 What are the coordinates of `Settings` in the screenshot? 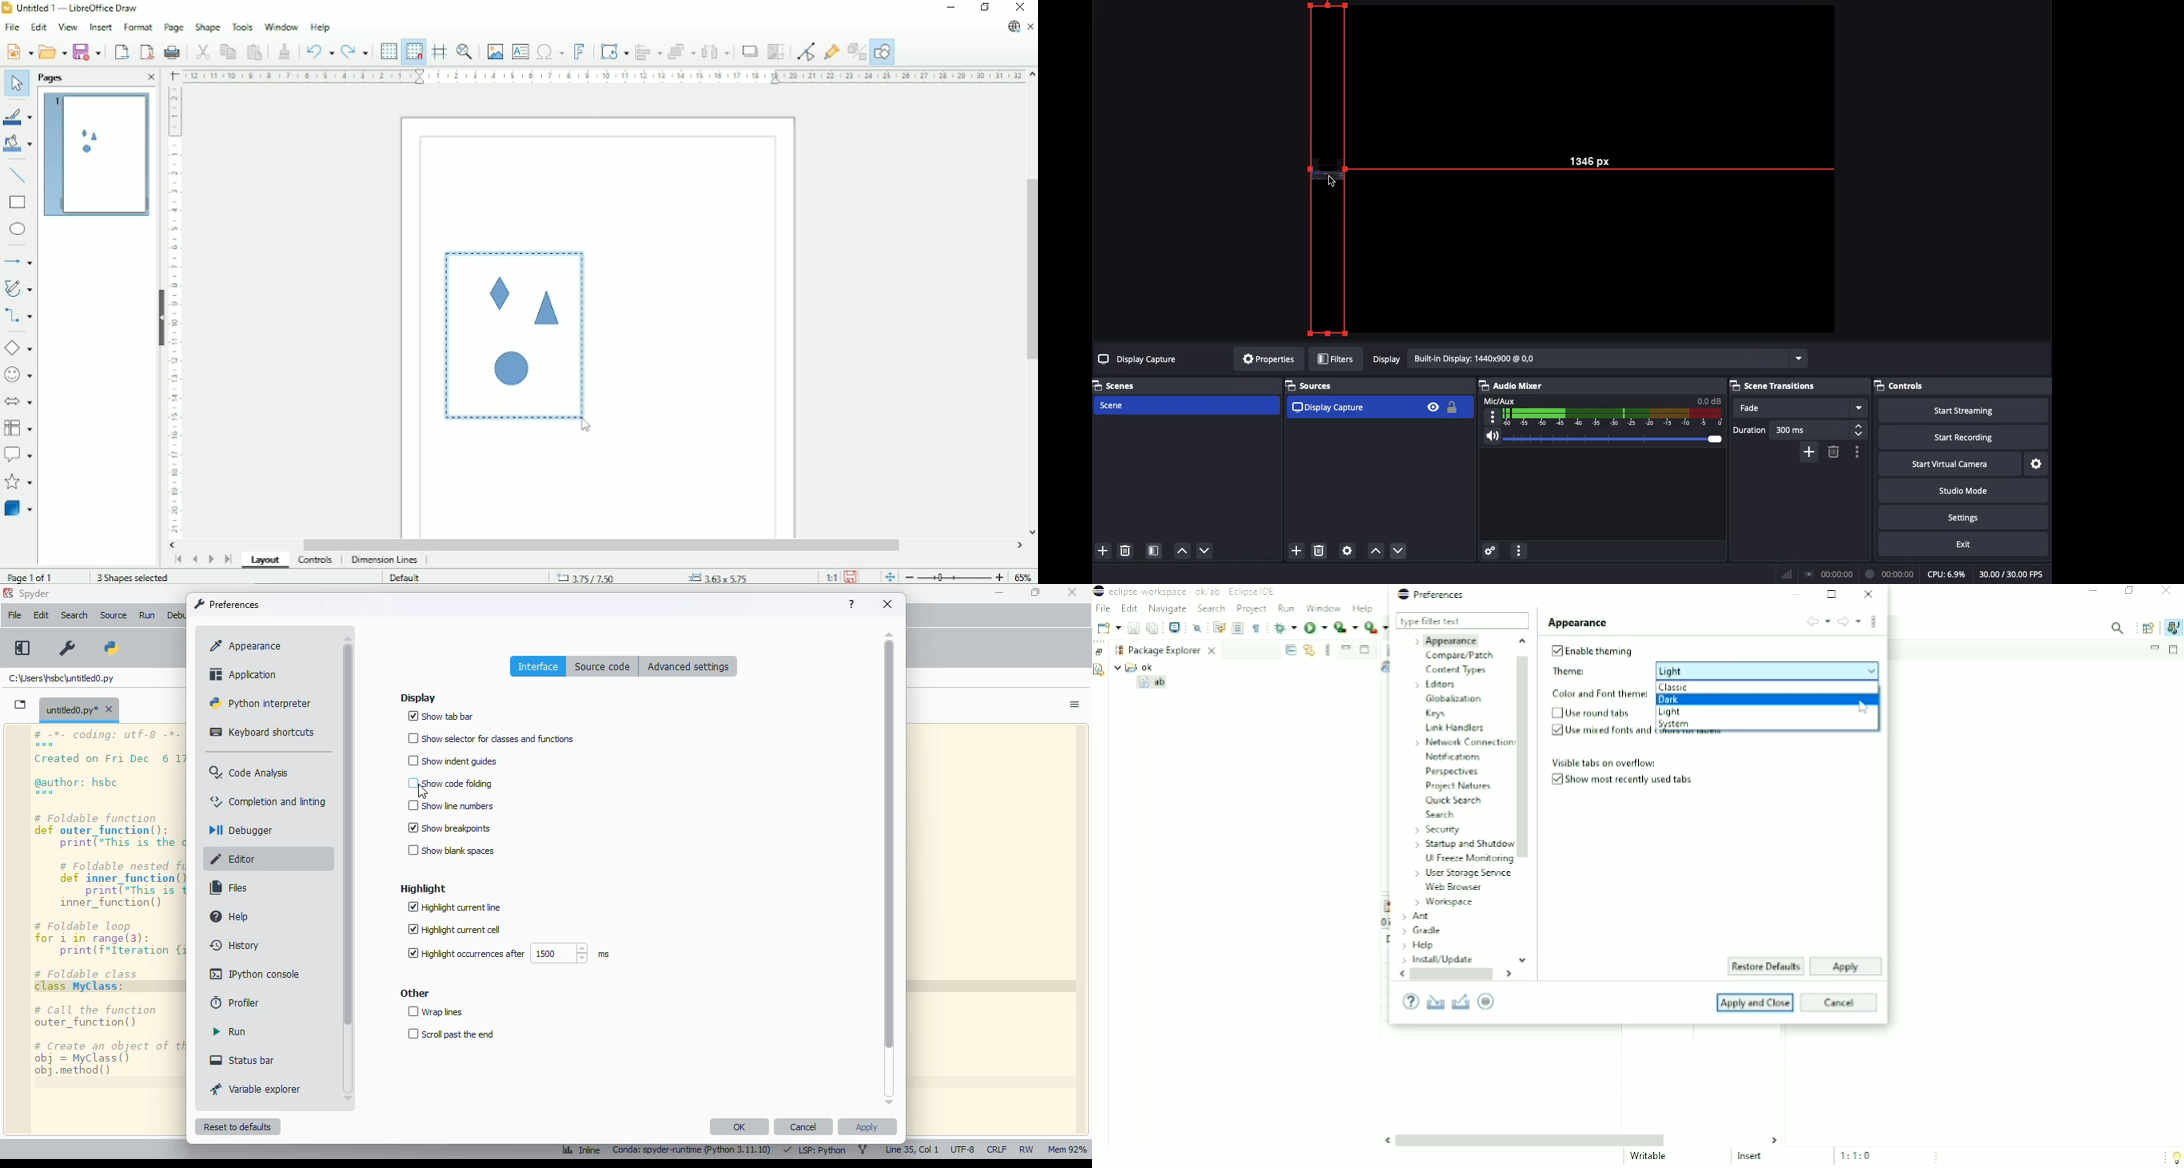 It's located at (2038, 464).